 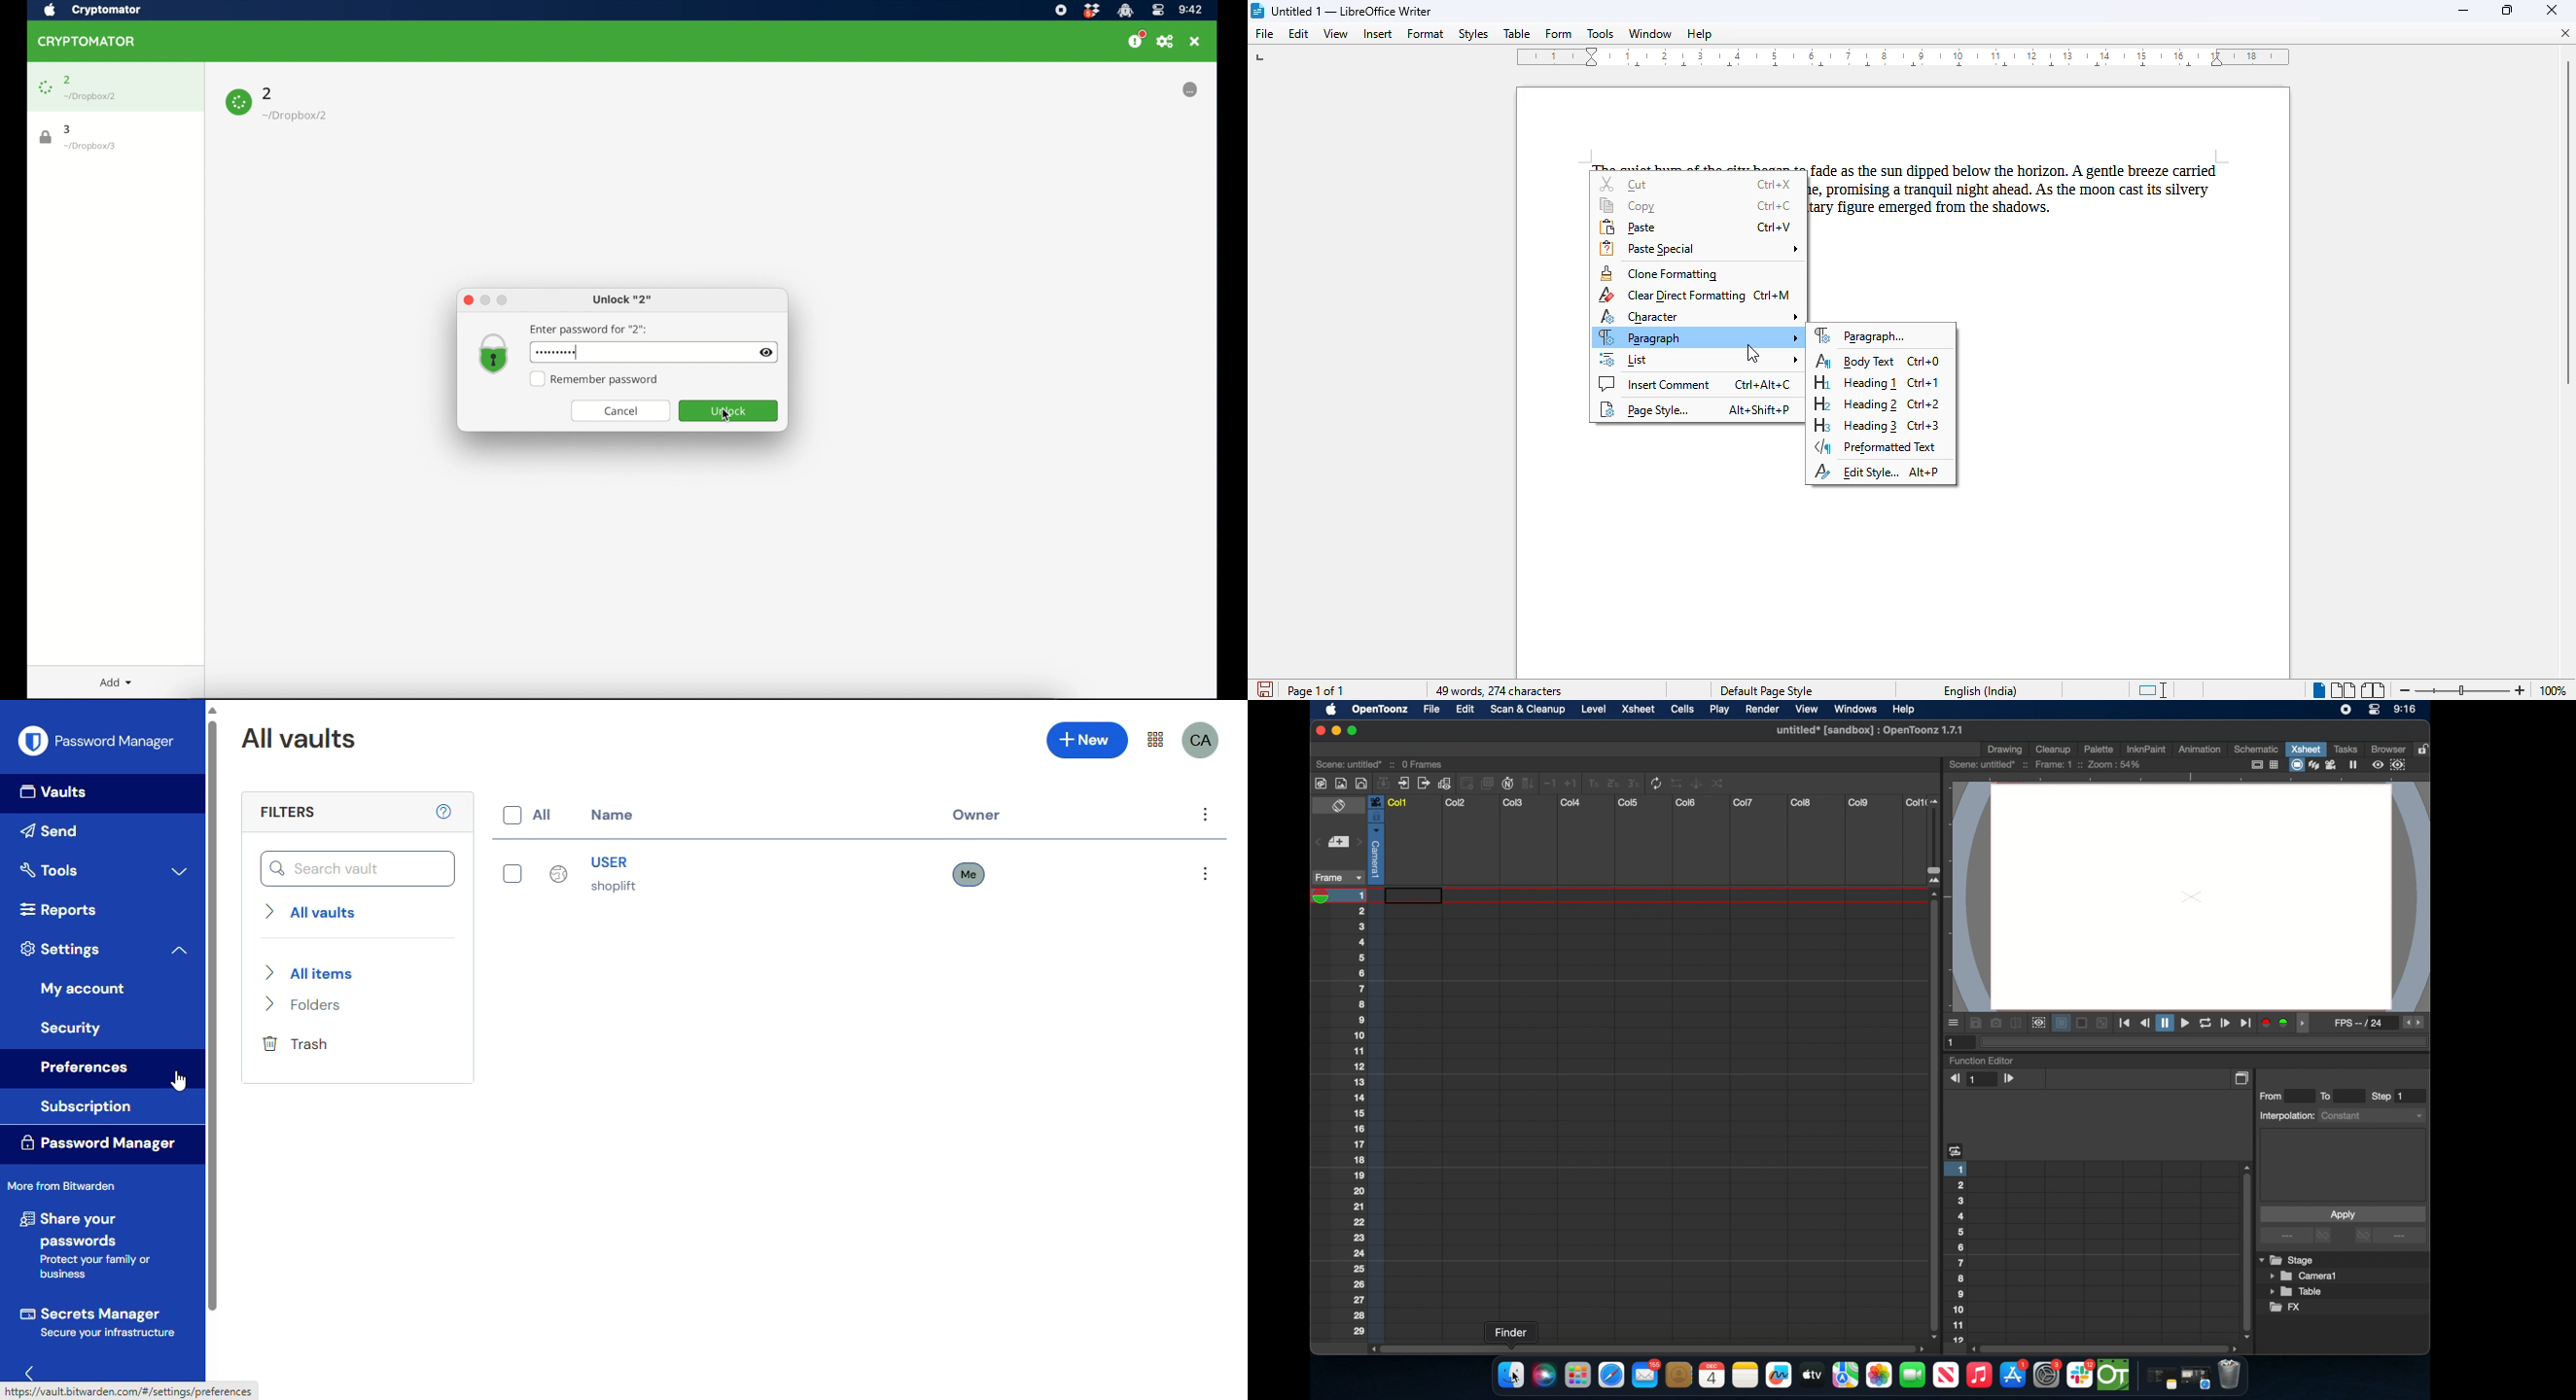 I want to click on page style, so click(x=1694, y=409).